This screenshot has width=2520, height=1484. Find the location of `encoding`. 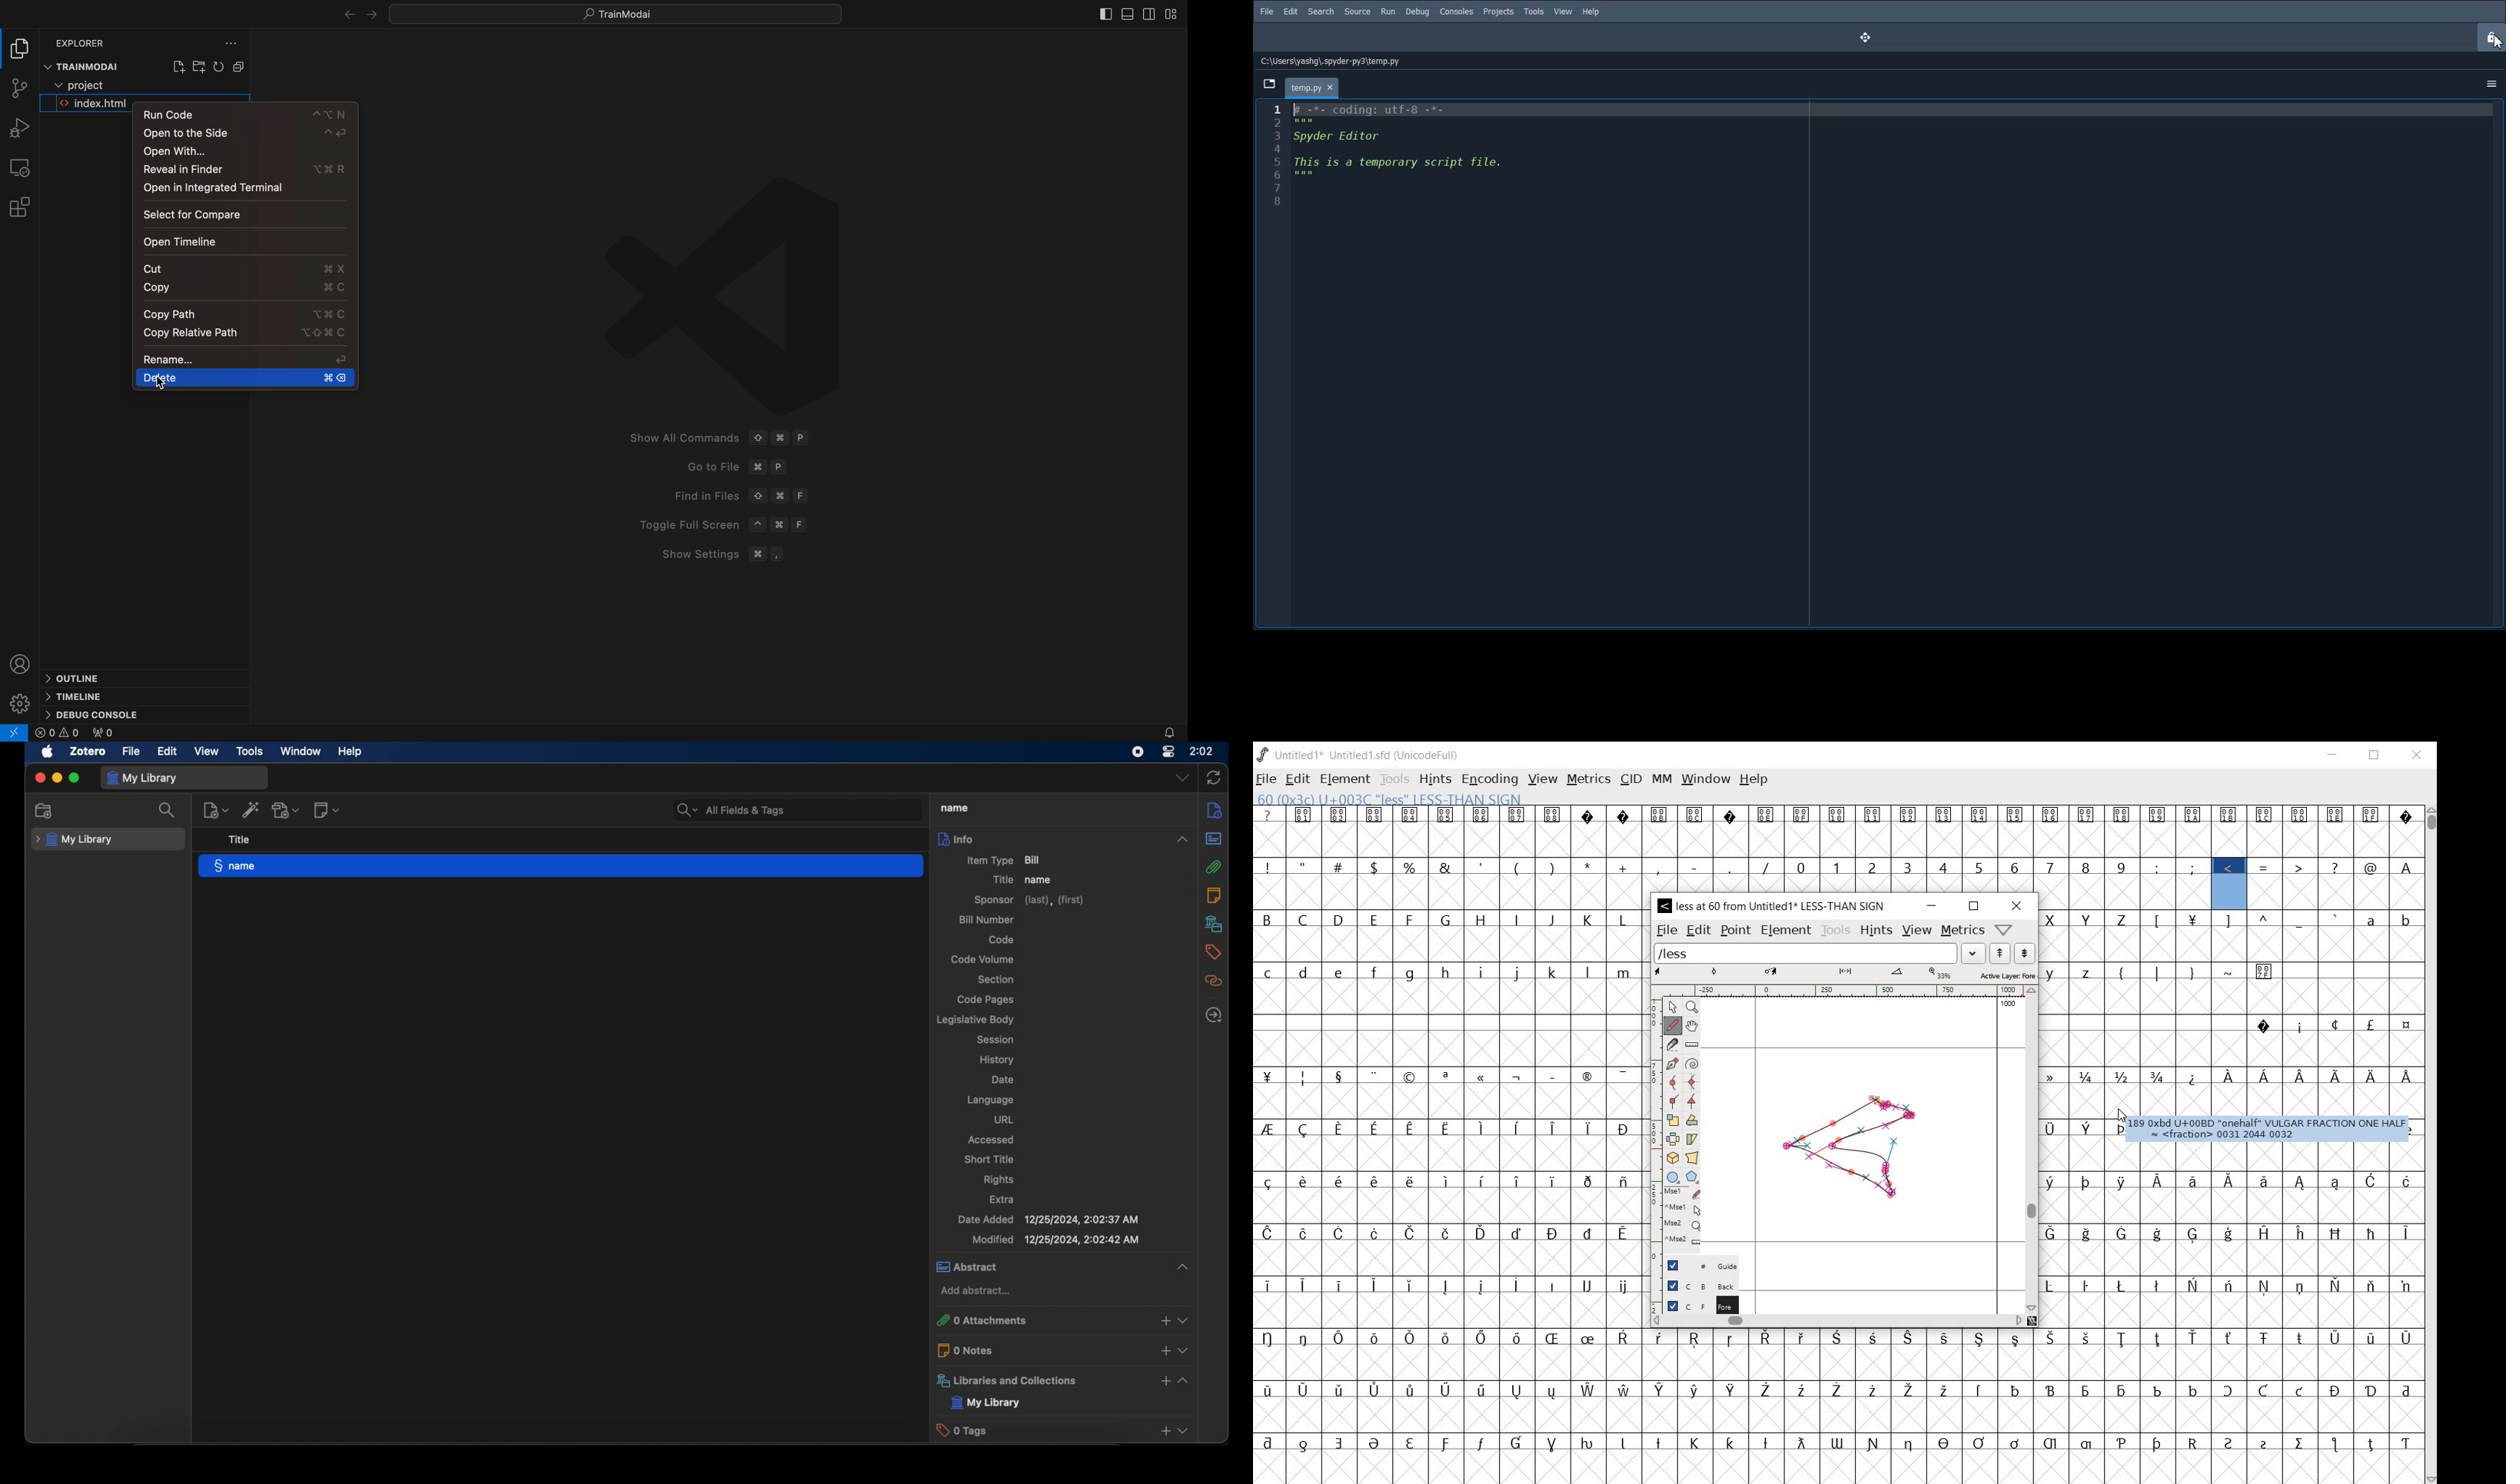

encoding is located at coordinates (1487, 778).